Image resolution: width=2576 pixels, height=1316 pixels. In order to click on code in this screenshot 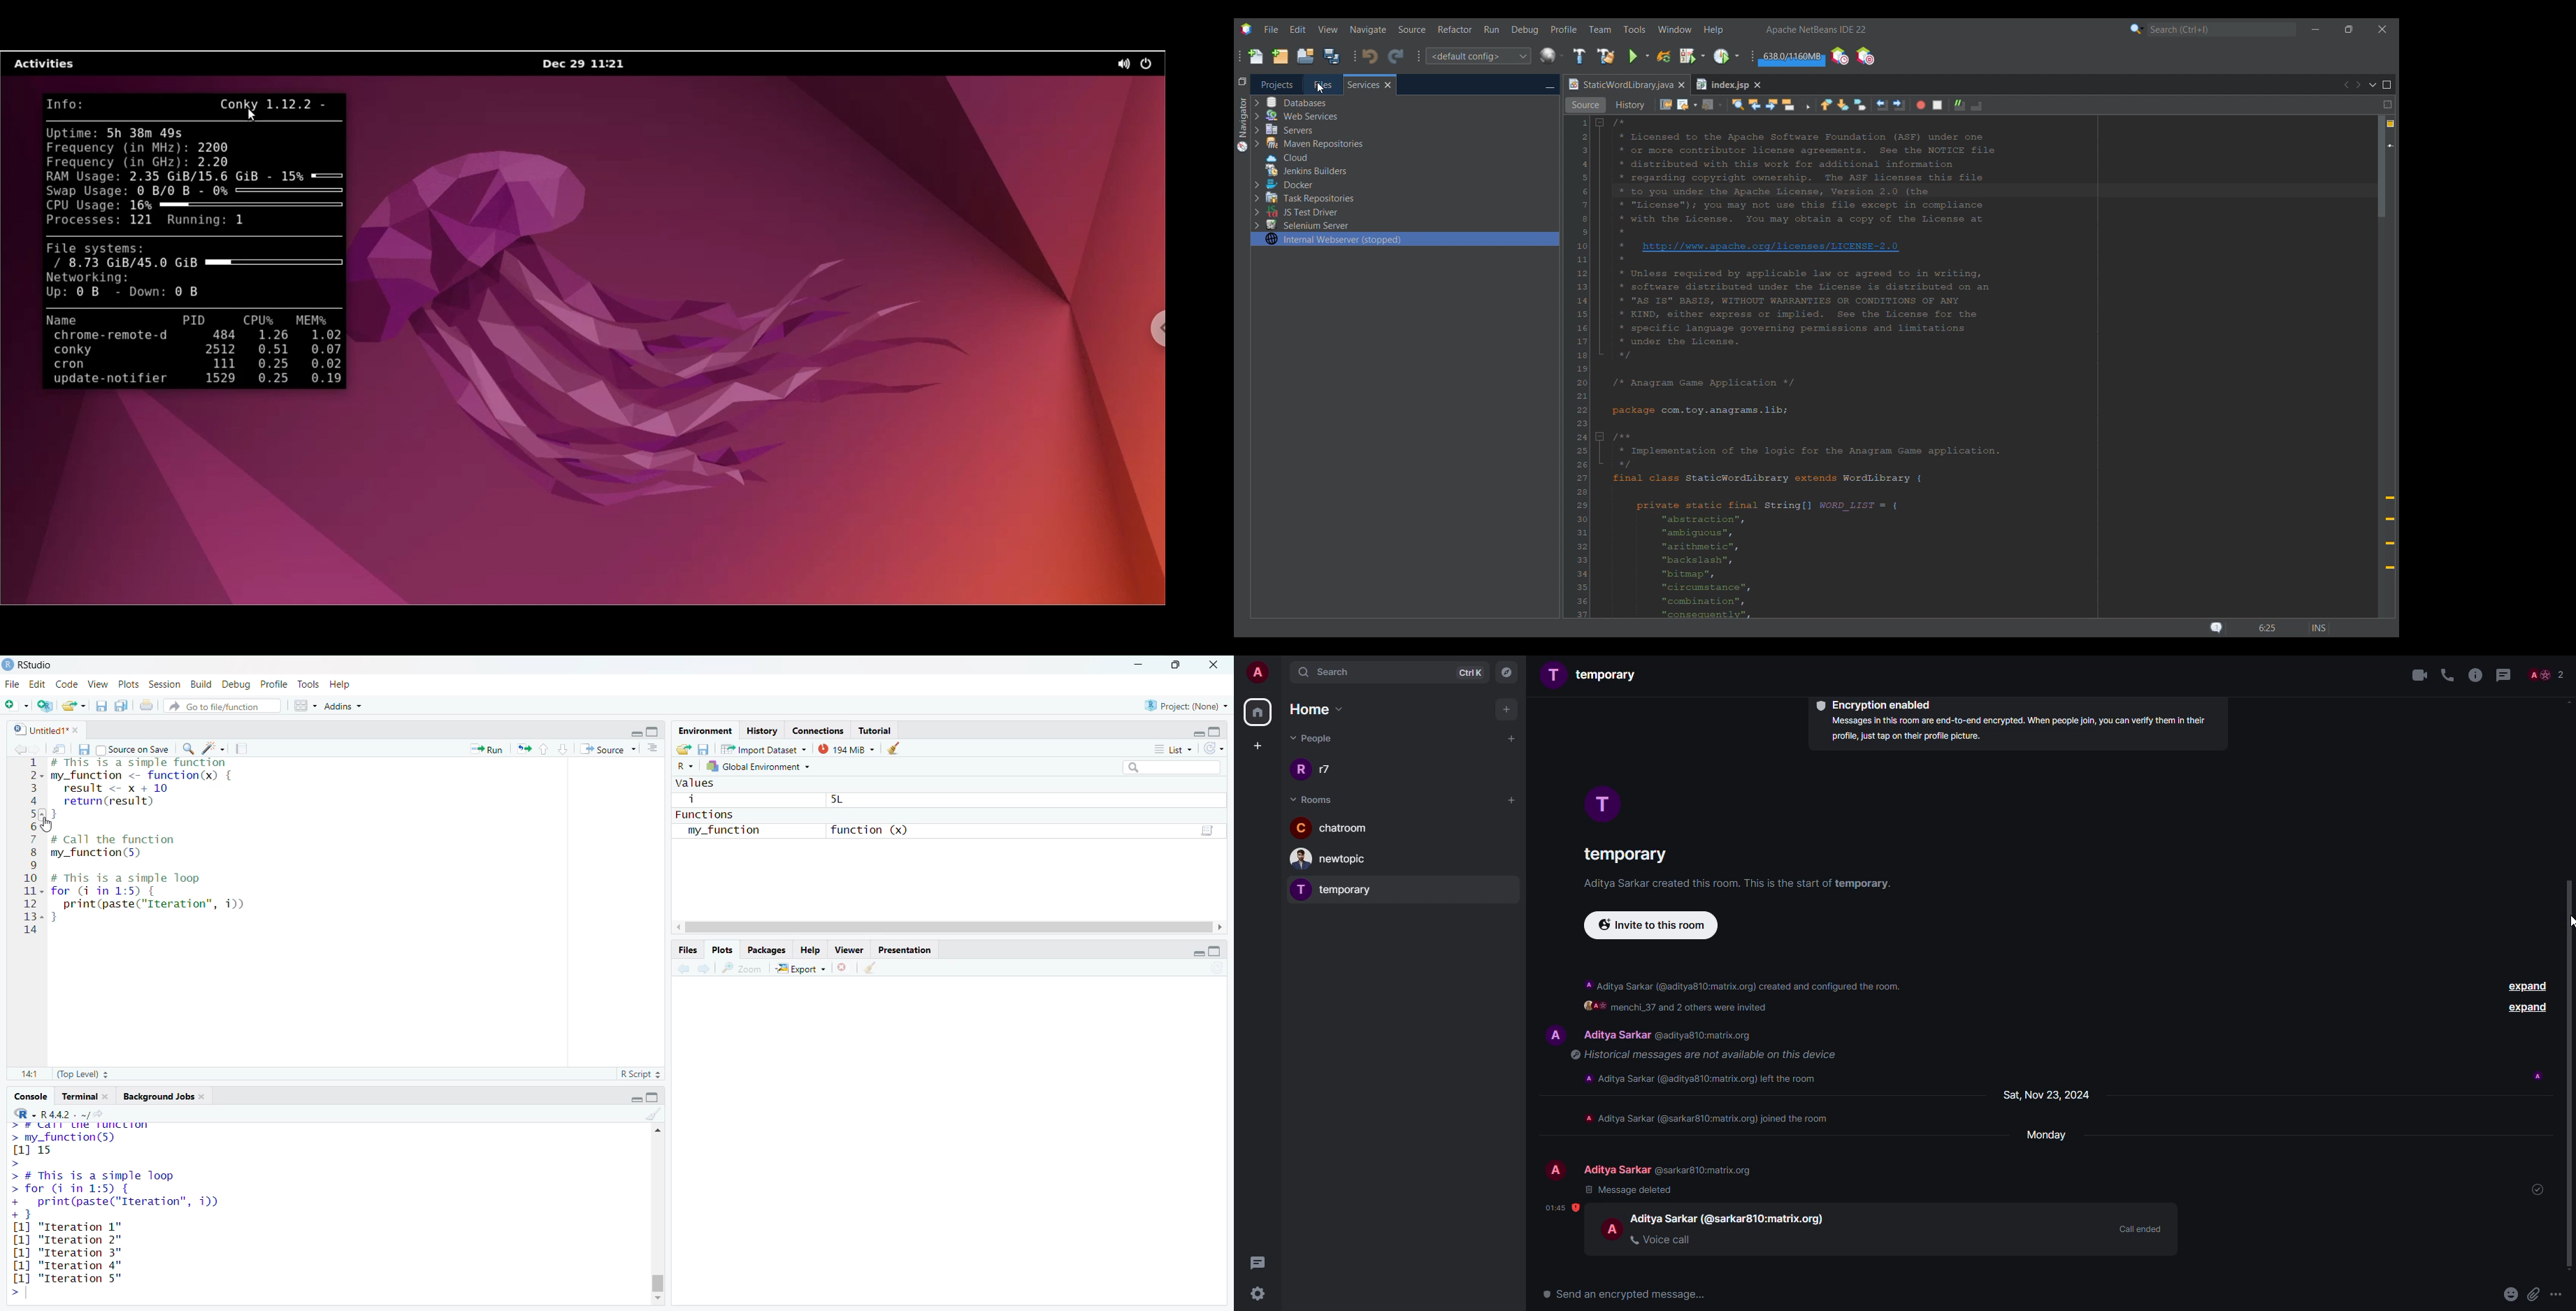, I will do `click(67, 682)`.